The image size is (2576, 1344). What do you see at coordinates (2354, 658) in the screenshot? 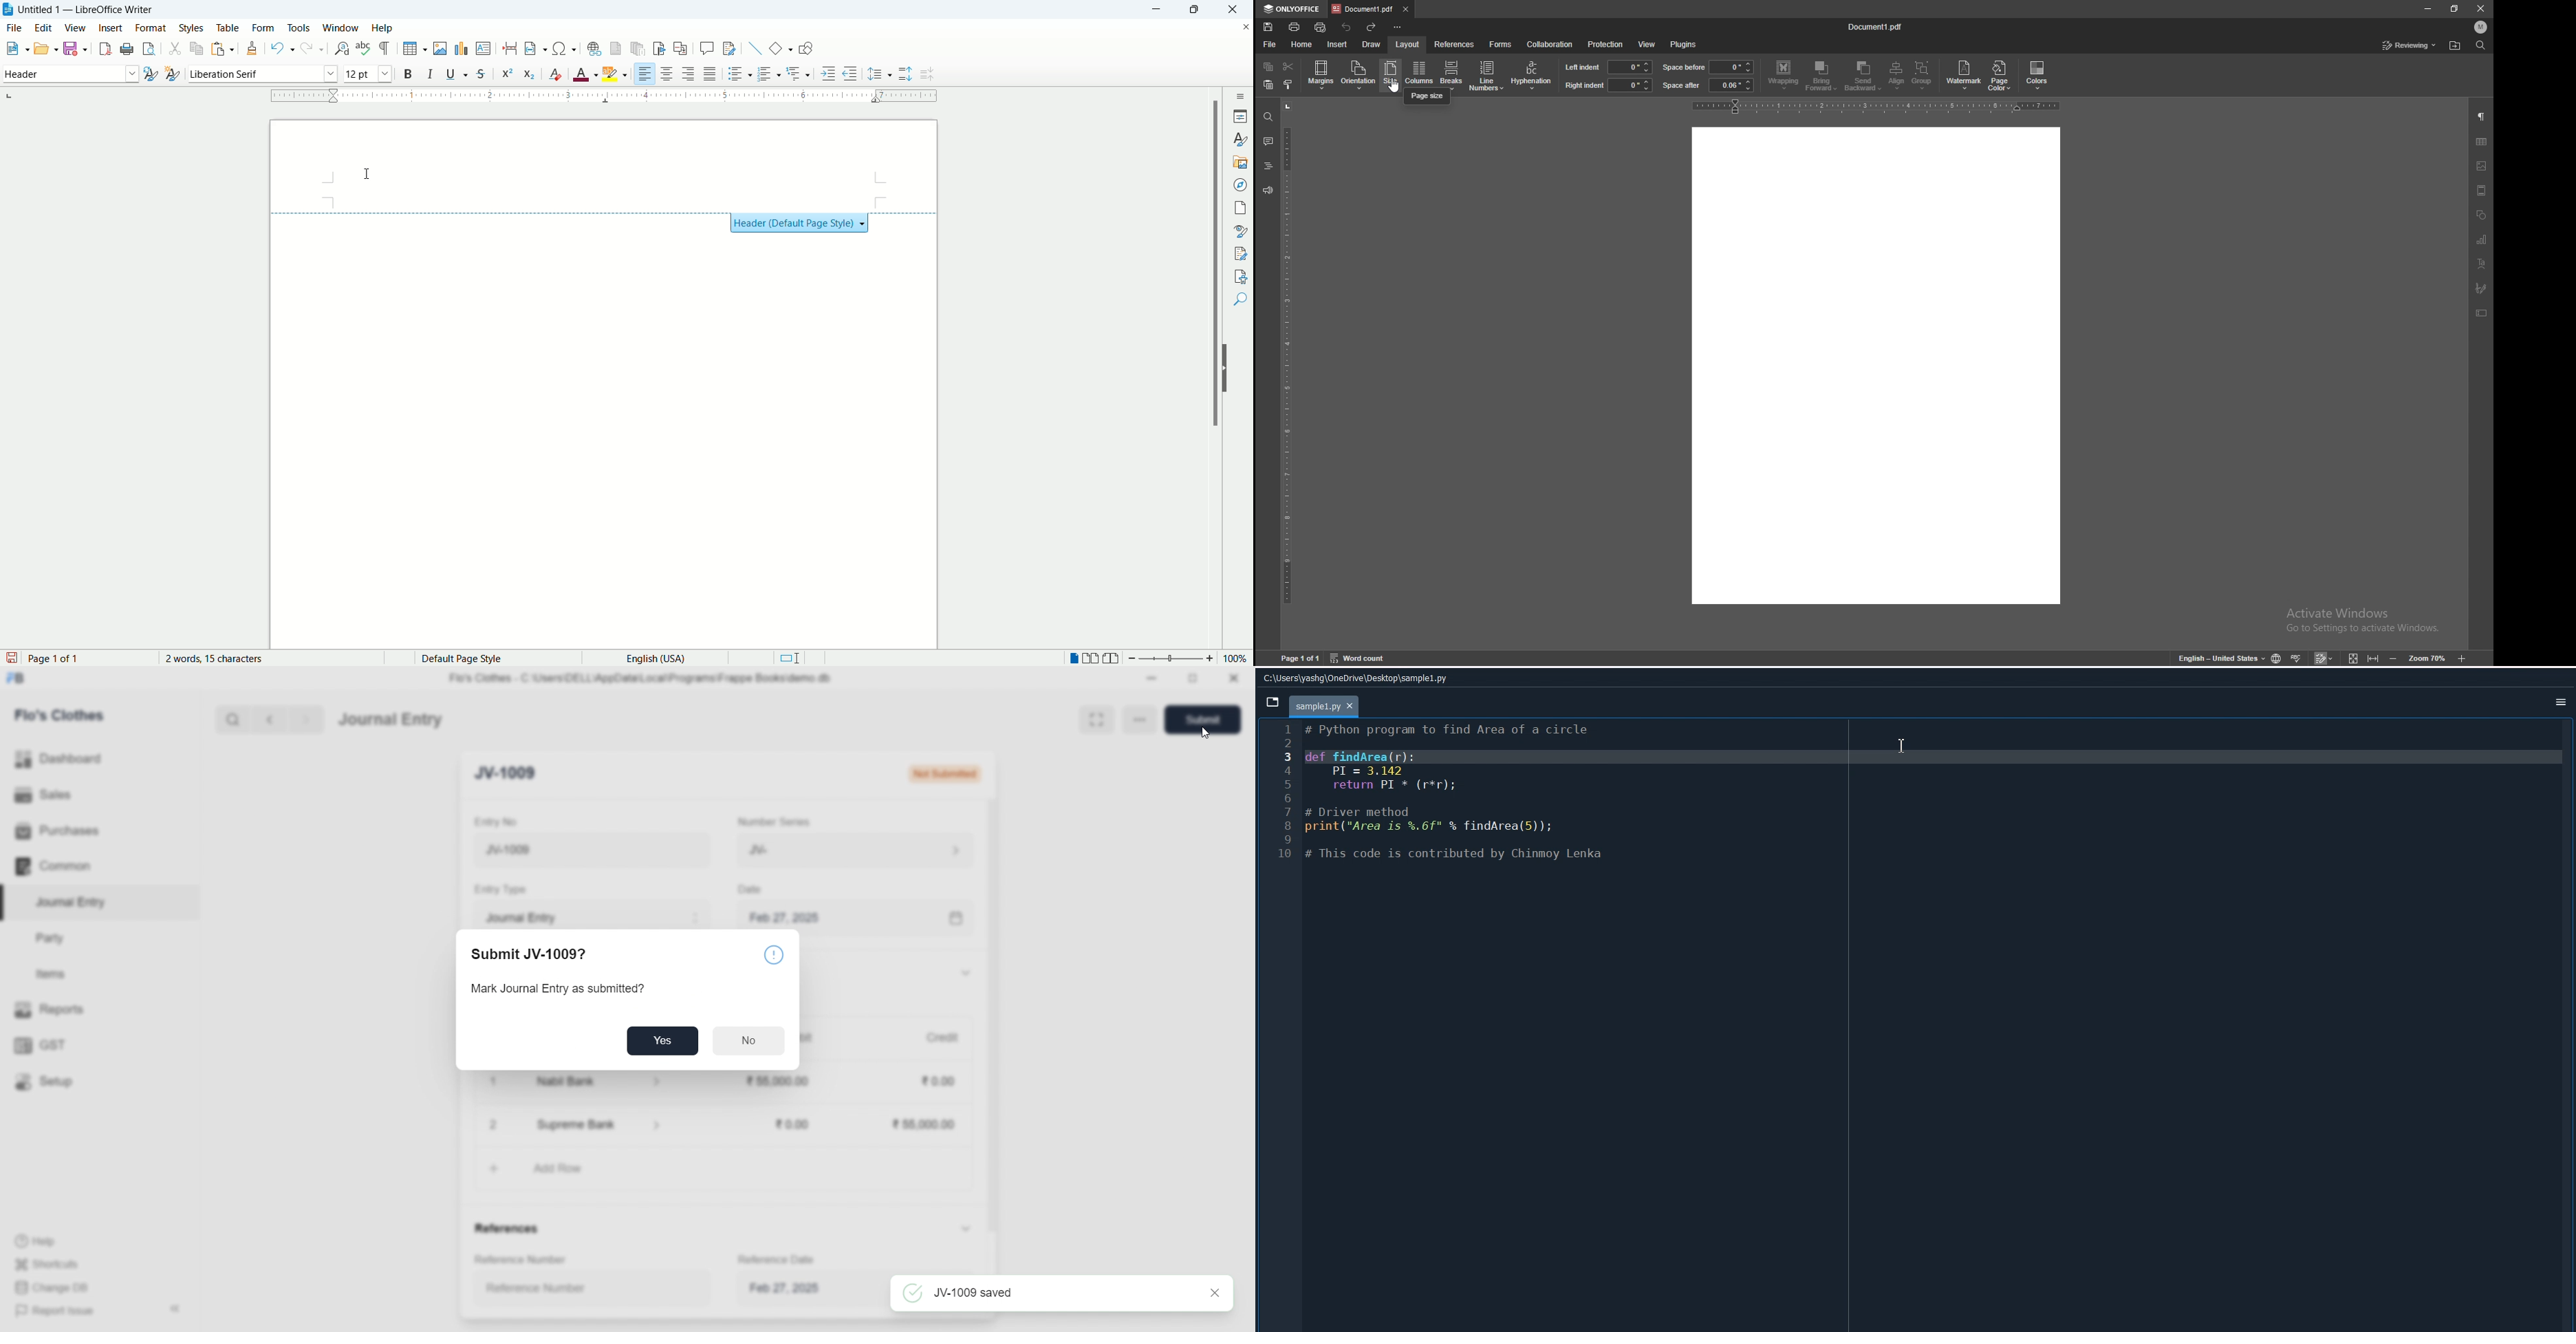
I see `fit to screen` at bounding box center [2354, 658].